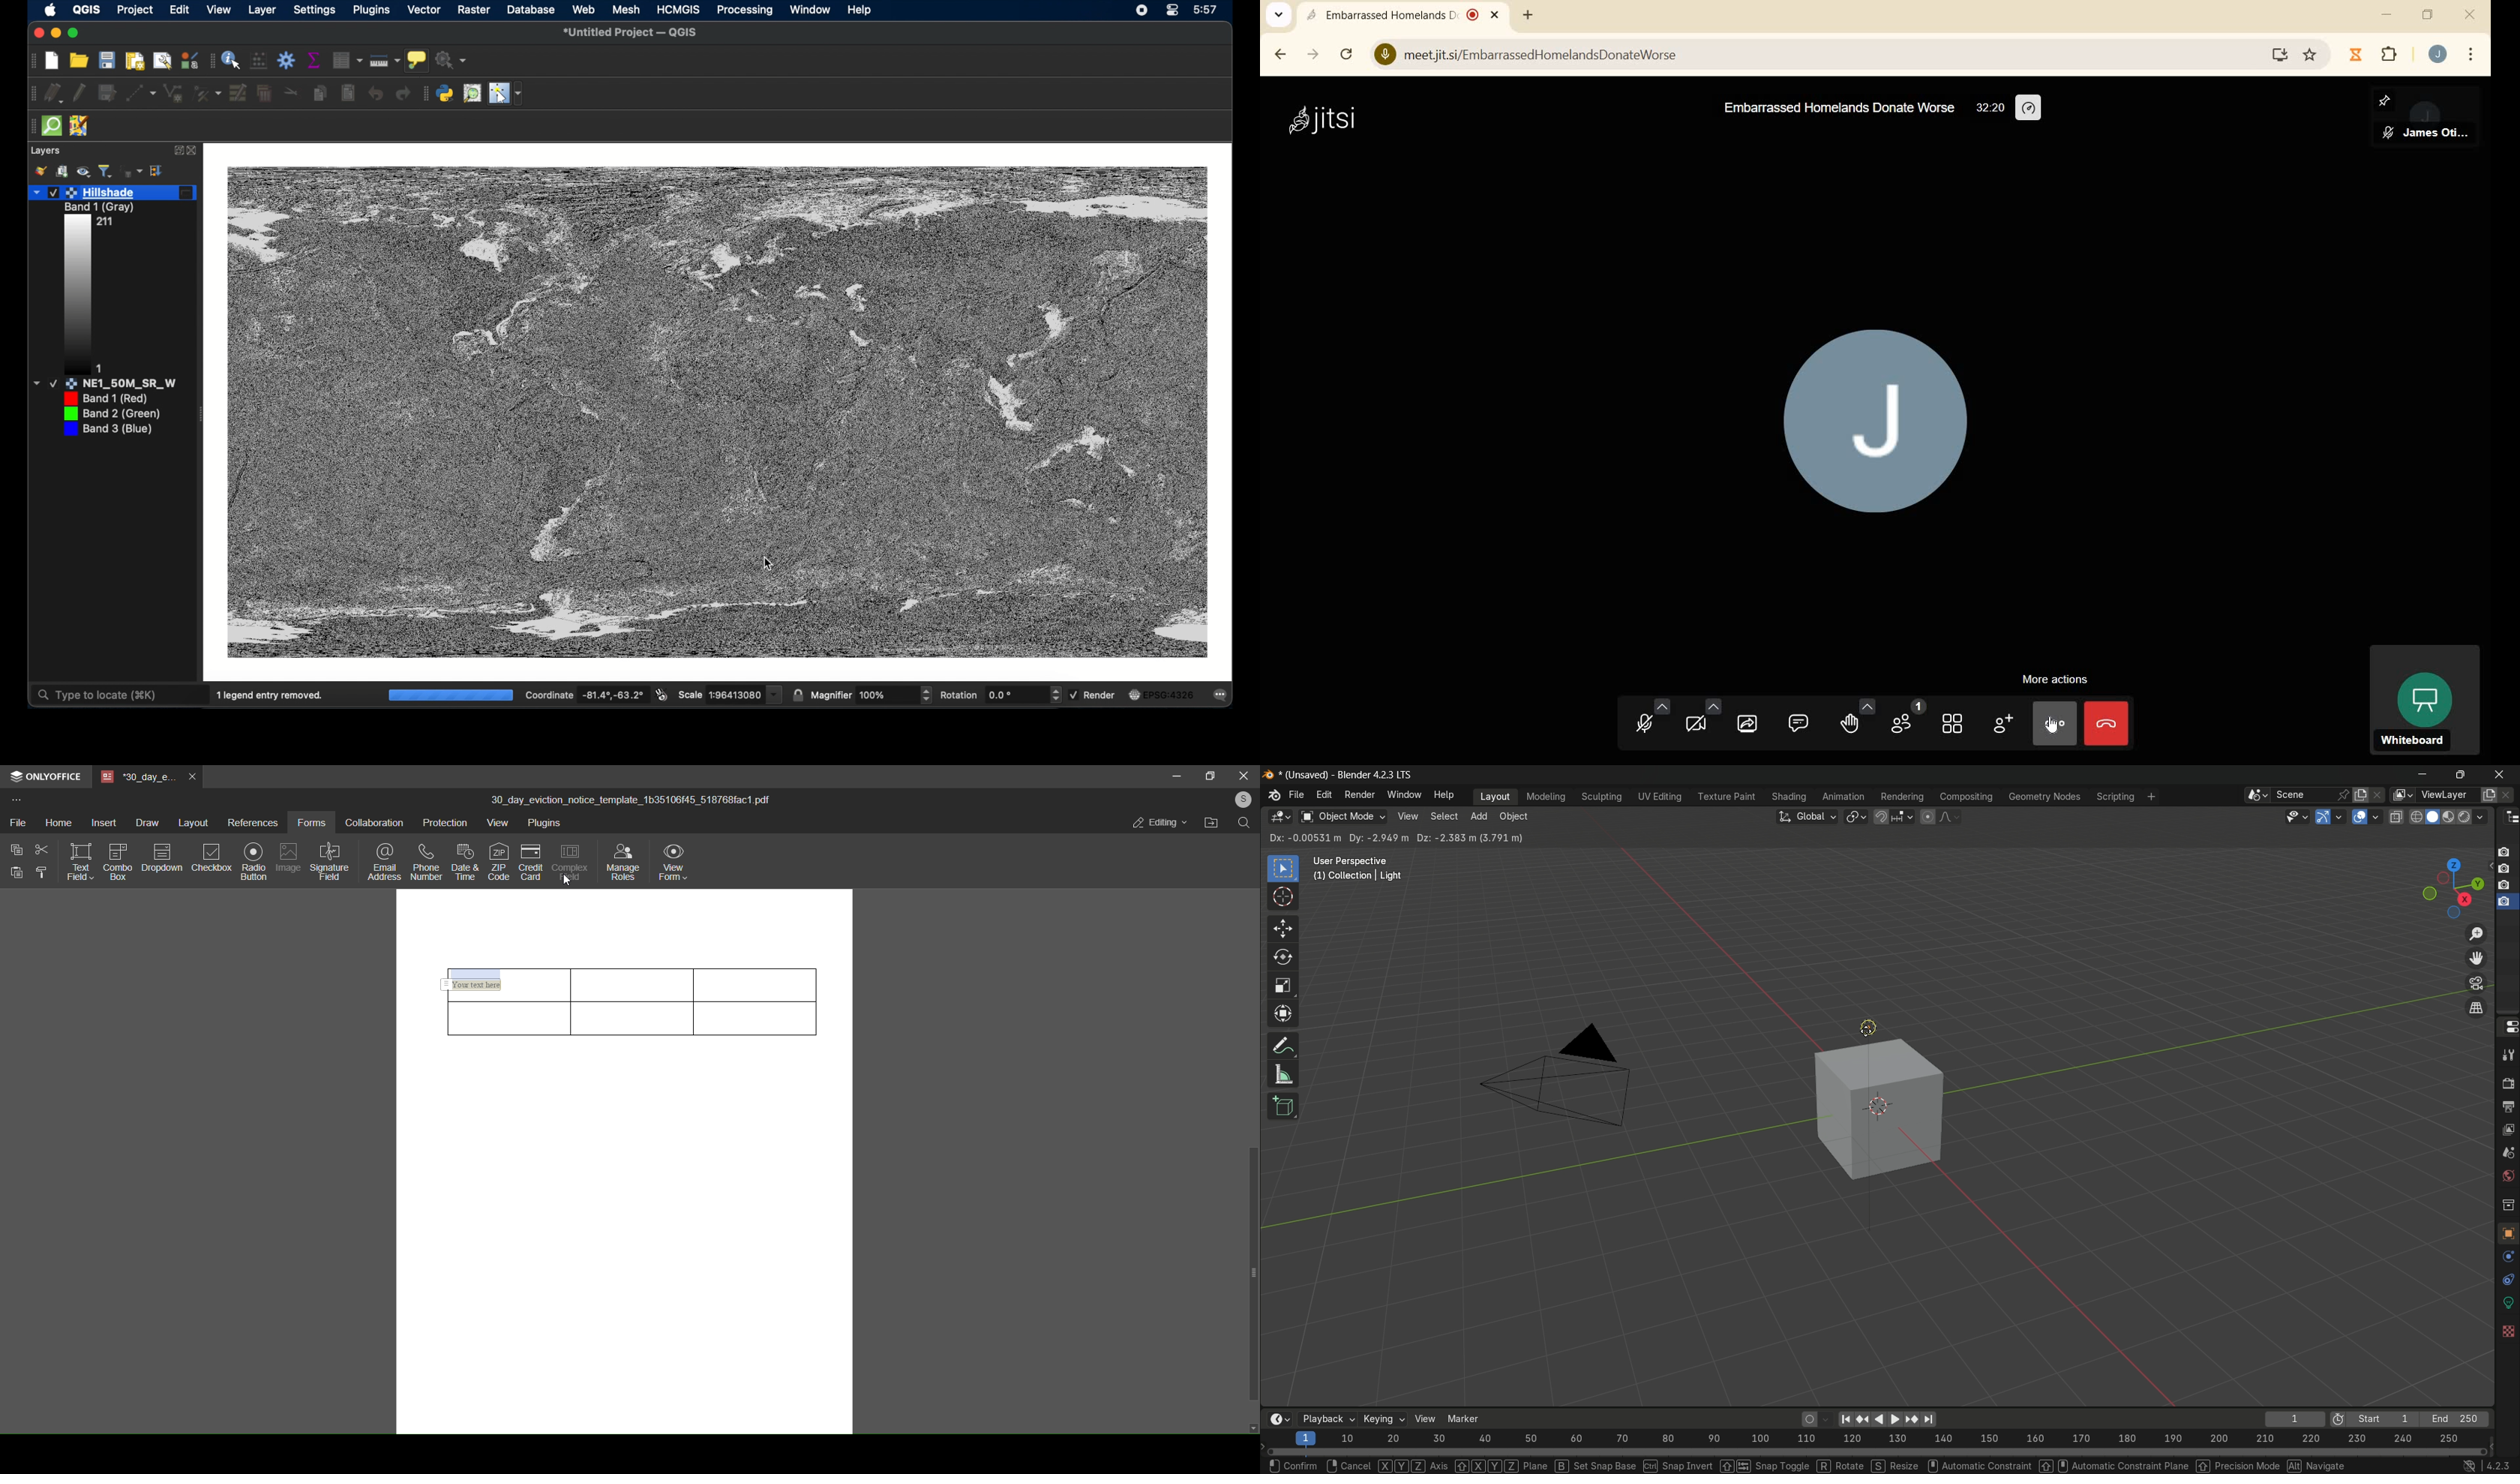  Describe the element at coordinates (1908, 1419) in the screenshot. I see `play animation` at that location.